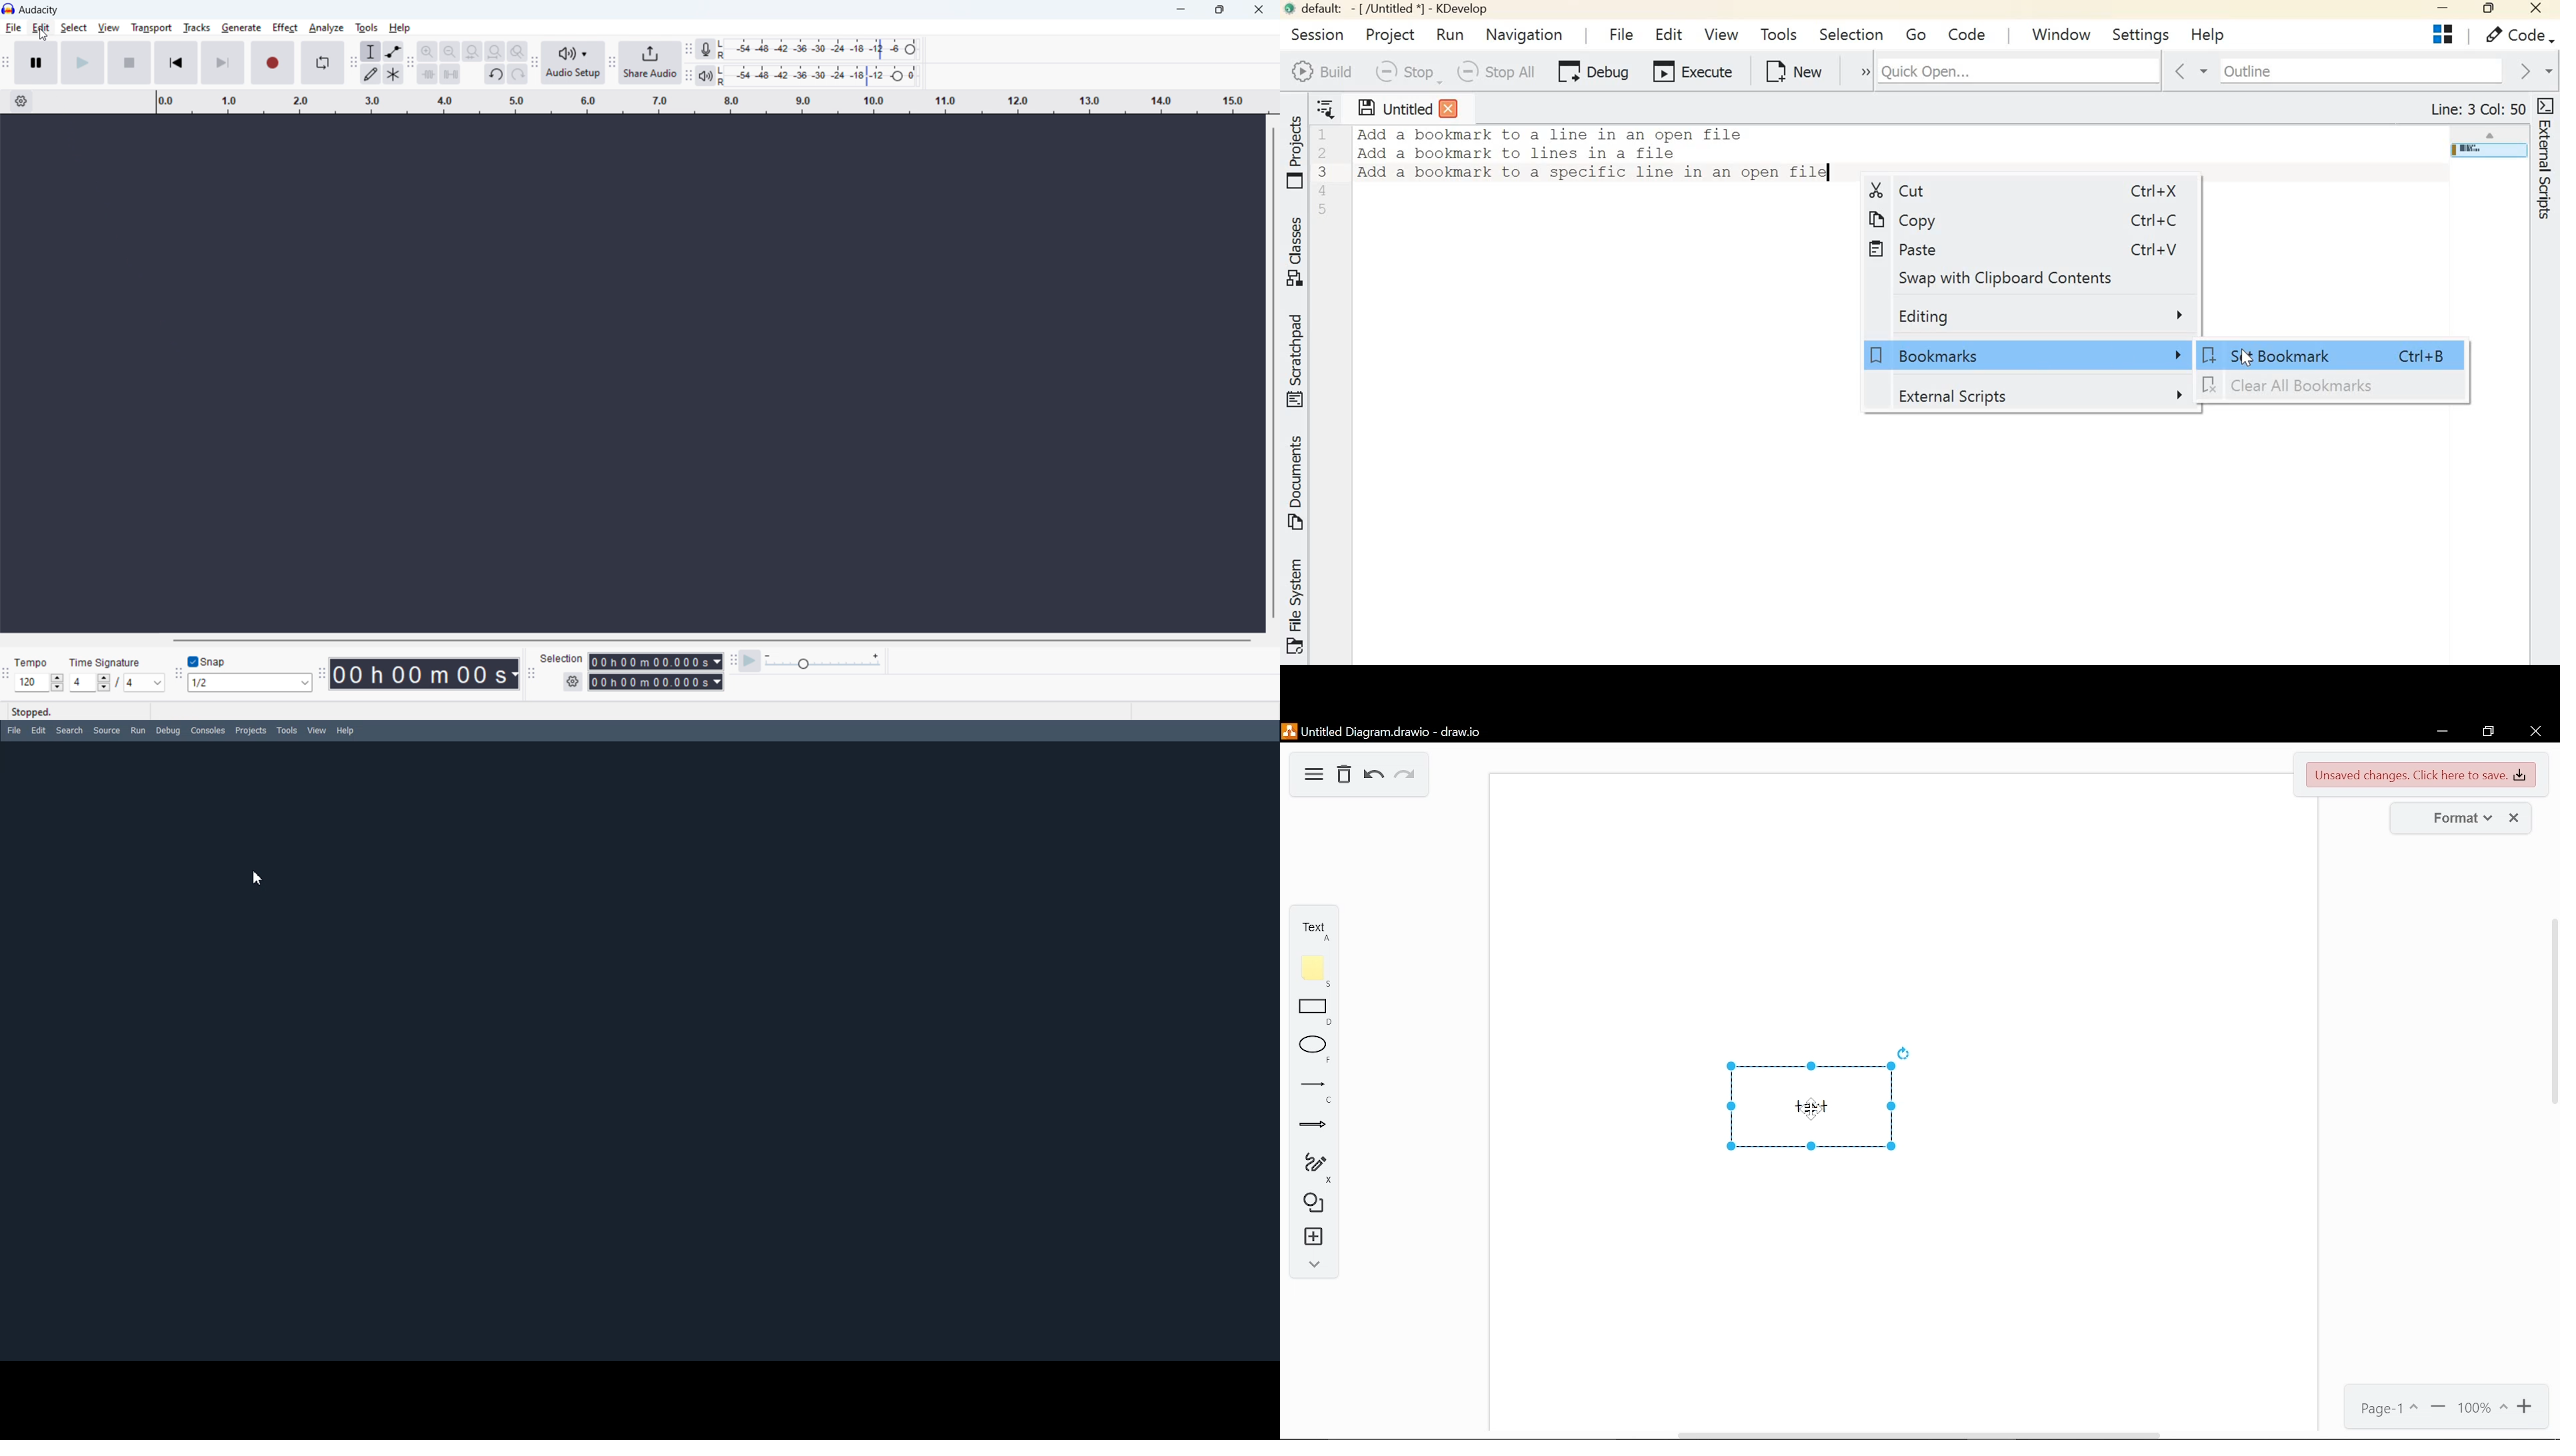 This screenshot has width=2576, height=1456. What do you see at coordinates (39, 10) in the screenshot?
I see `Audacity - software title` at bounding box center [39, 10].